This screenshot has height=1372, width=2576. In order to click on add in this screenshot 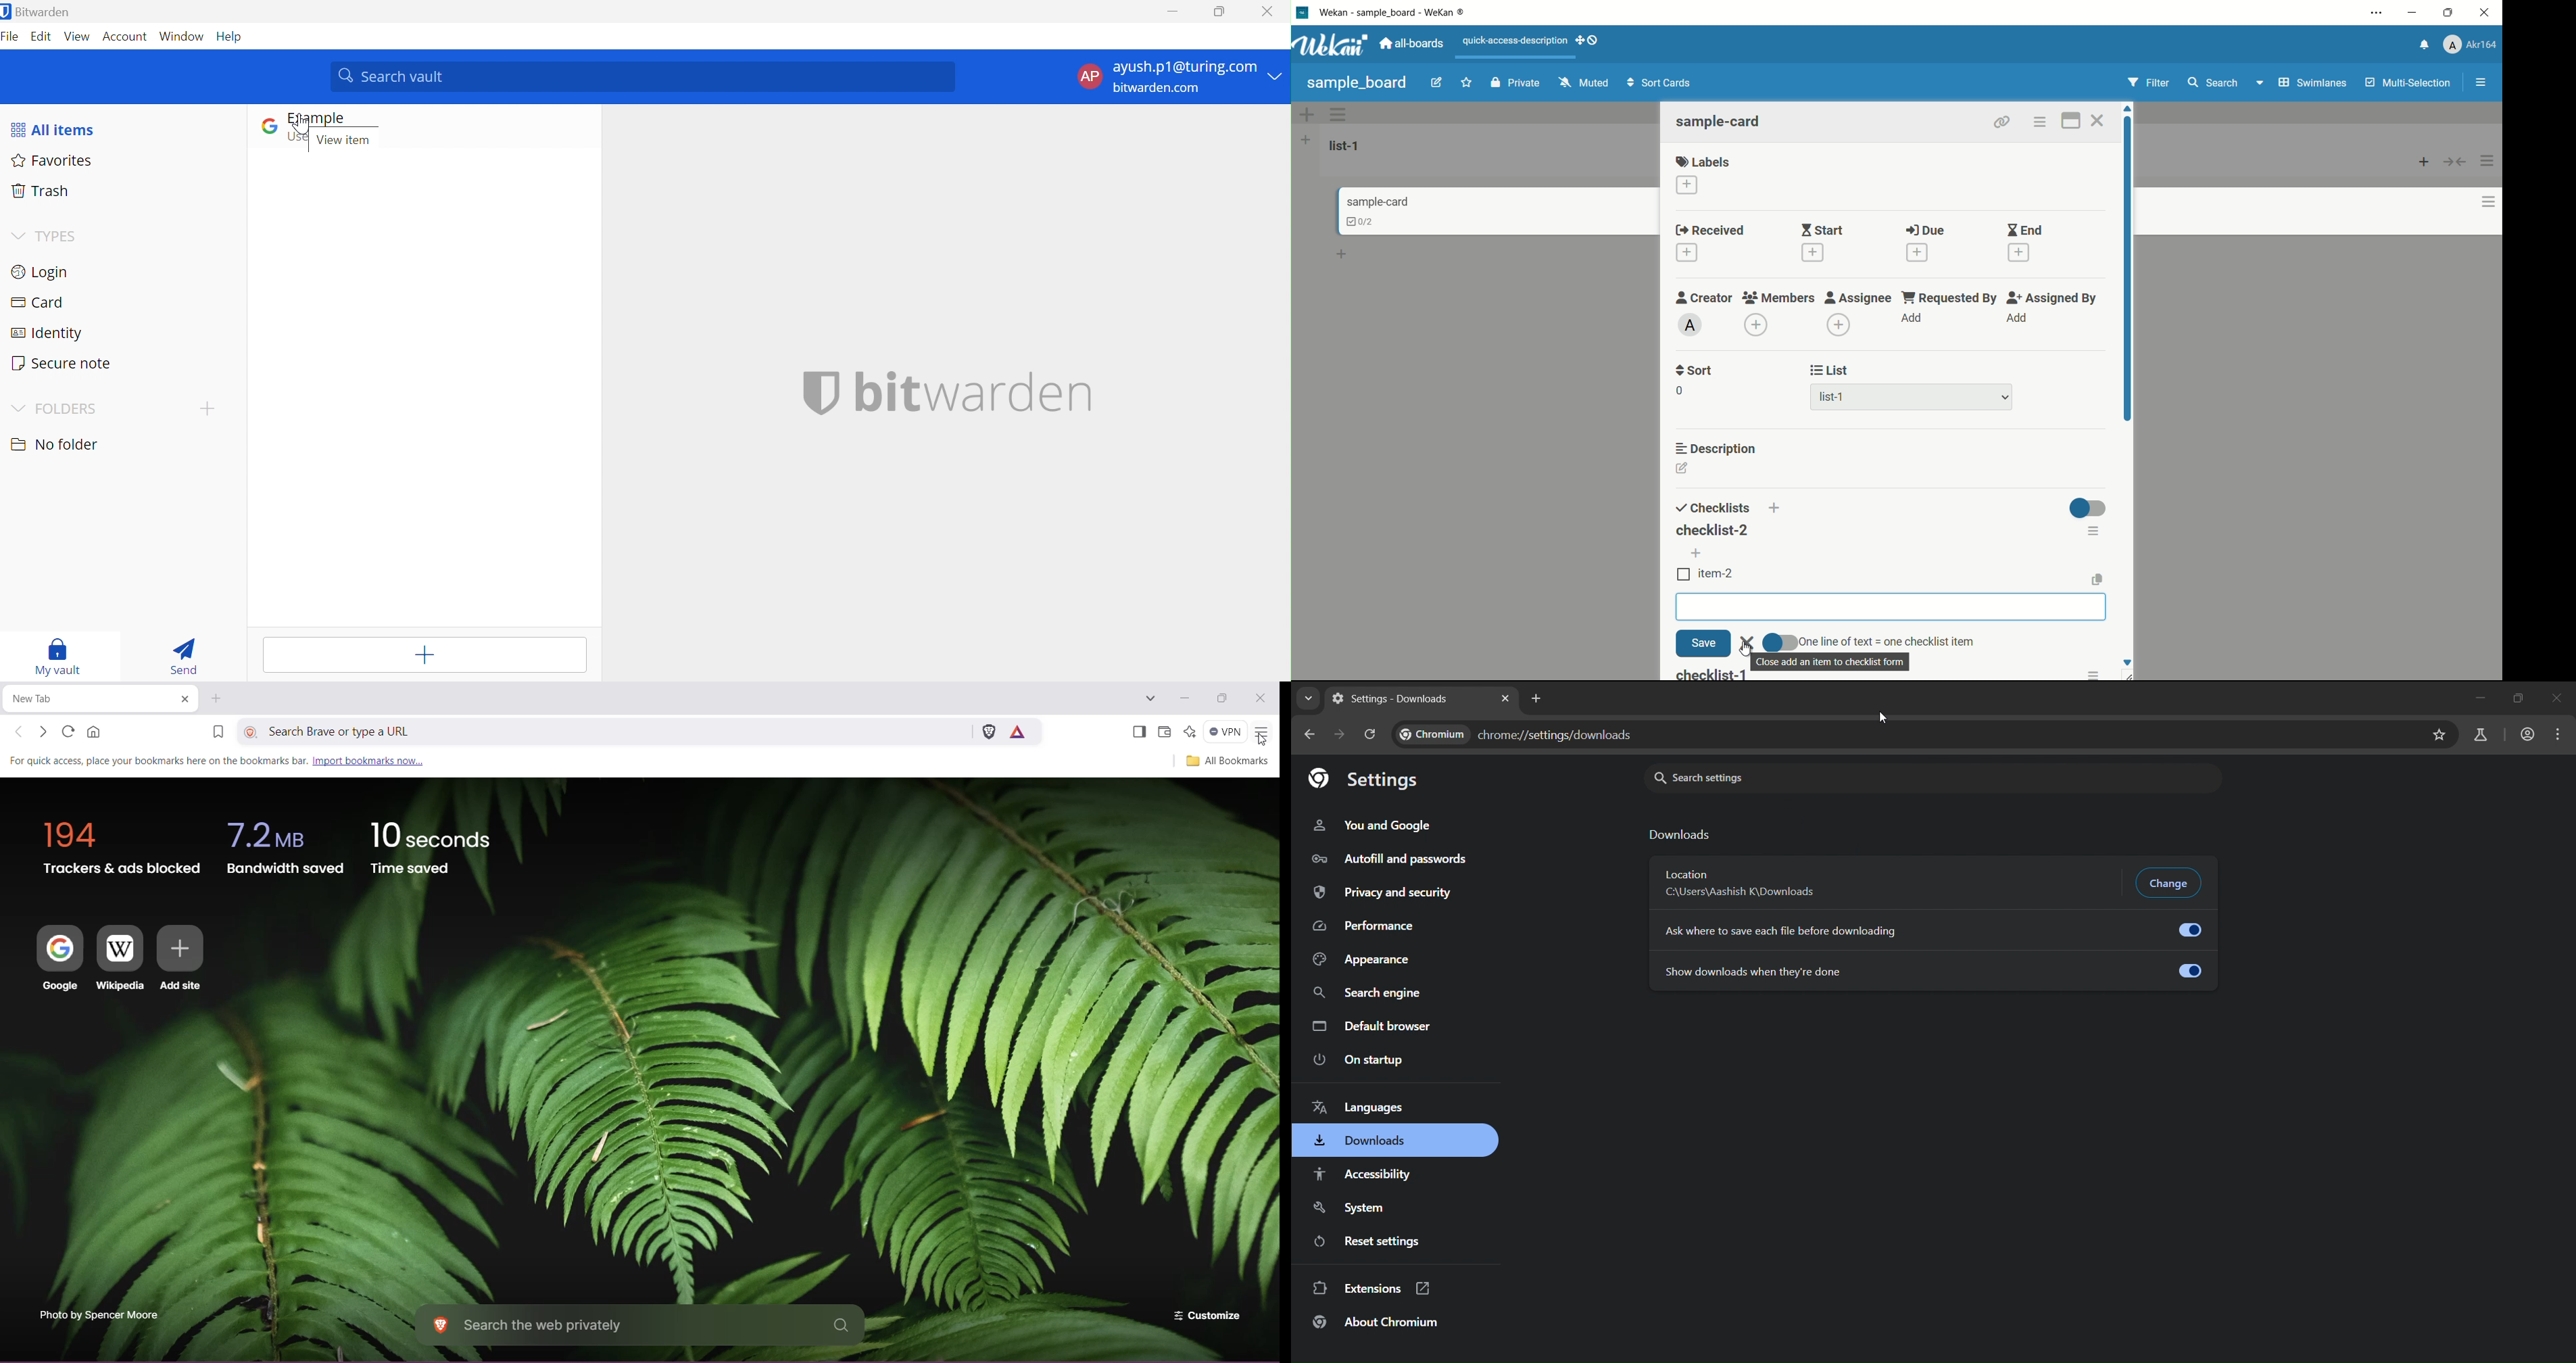, I will do `click(1777, 510)`.